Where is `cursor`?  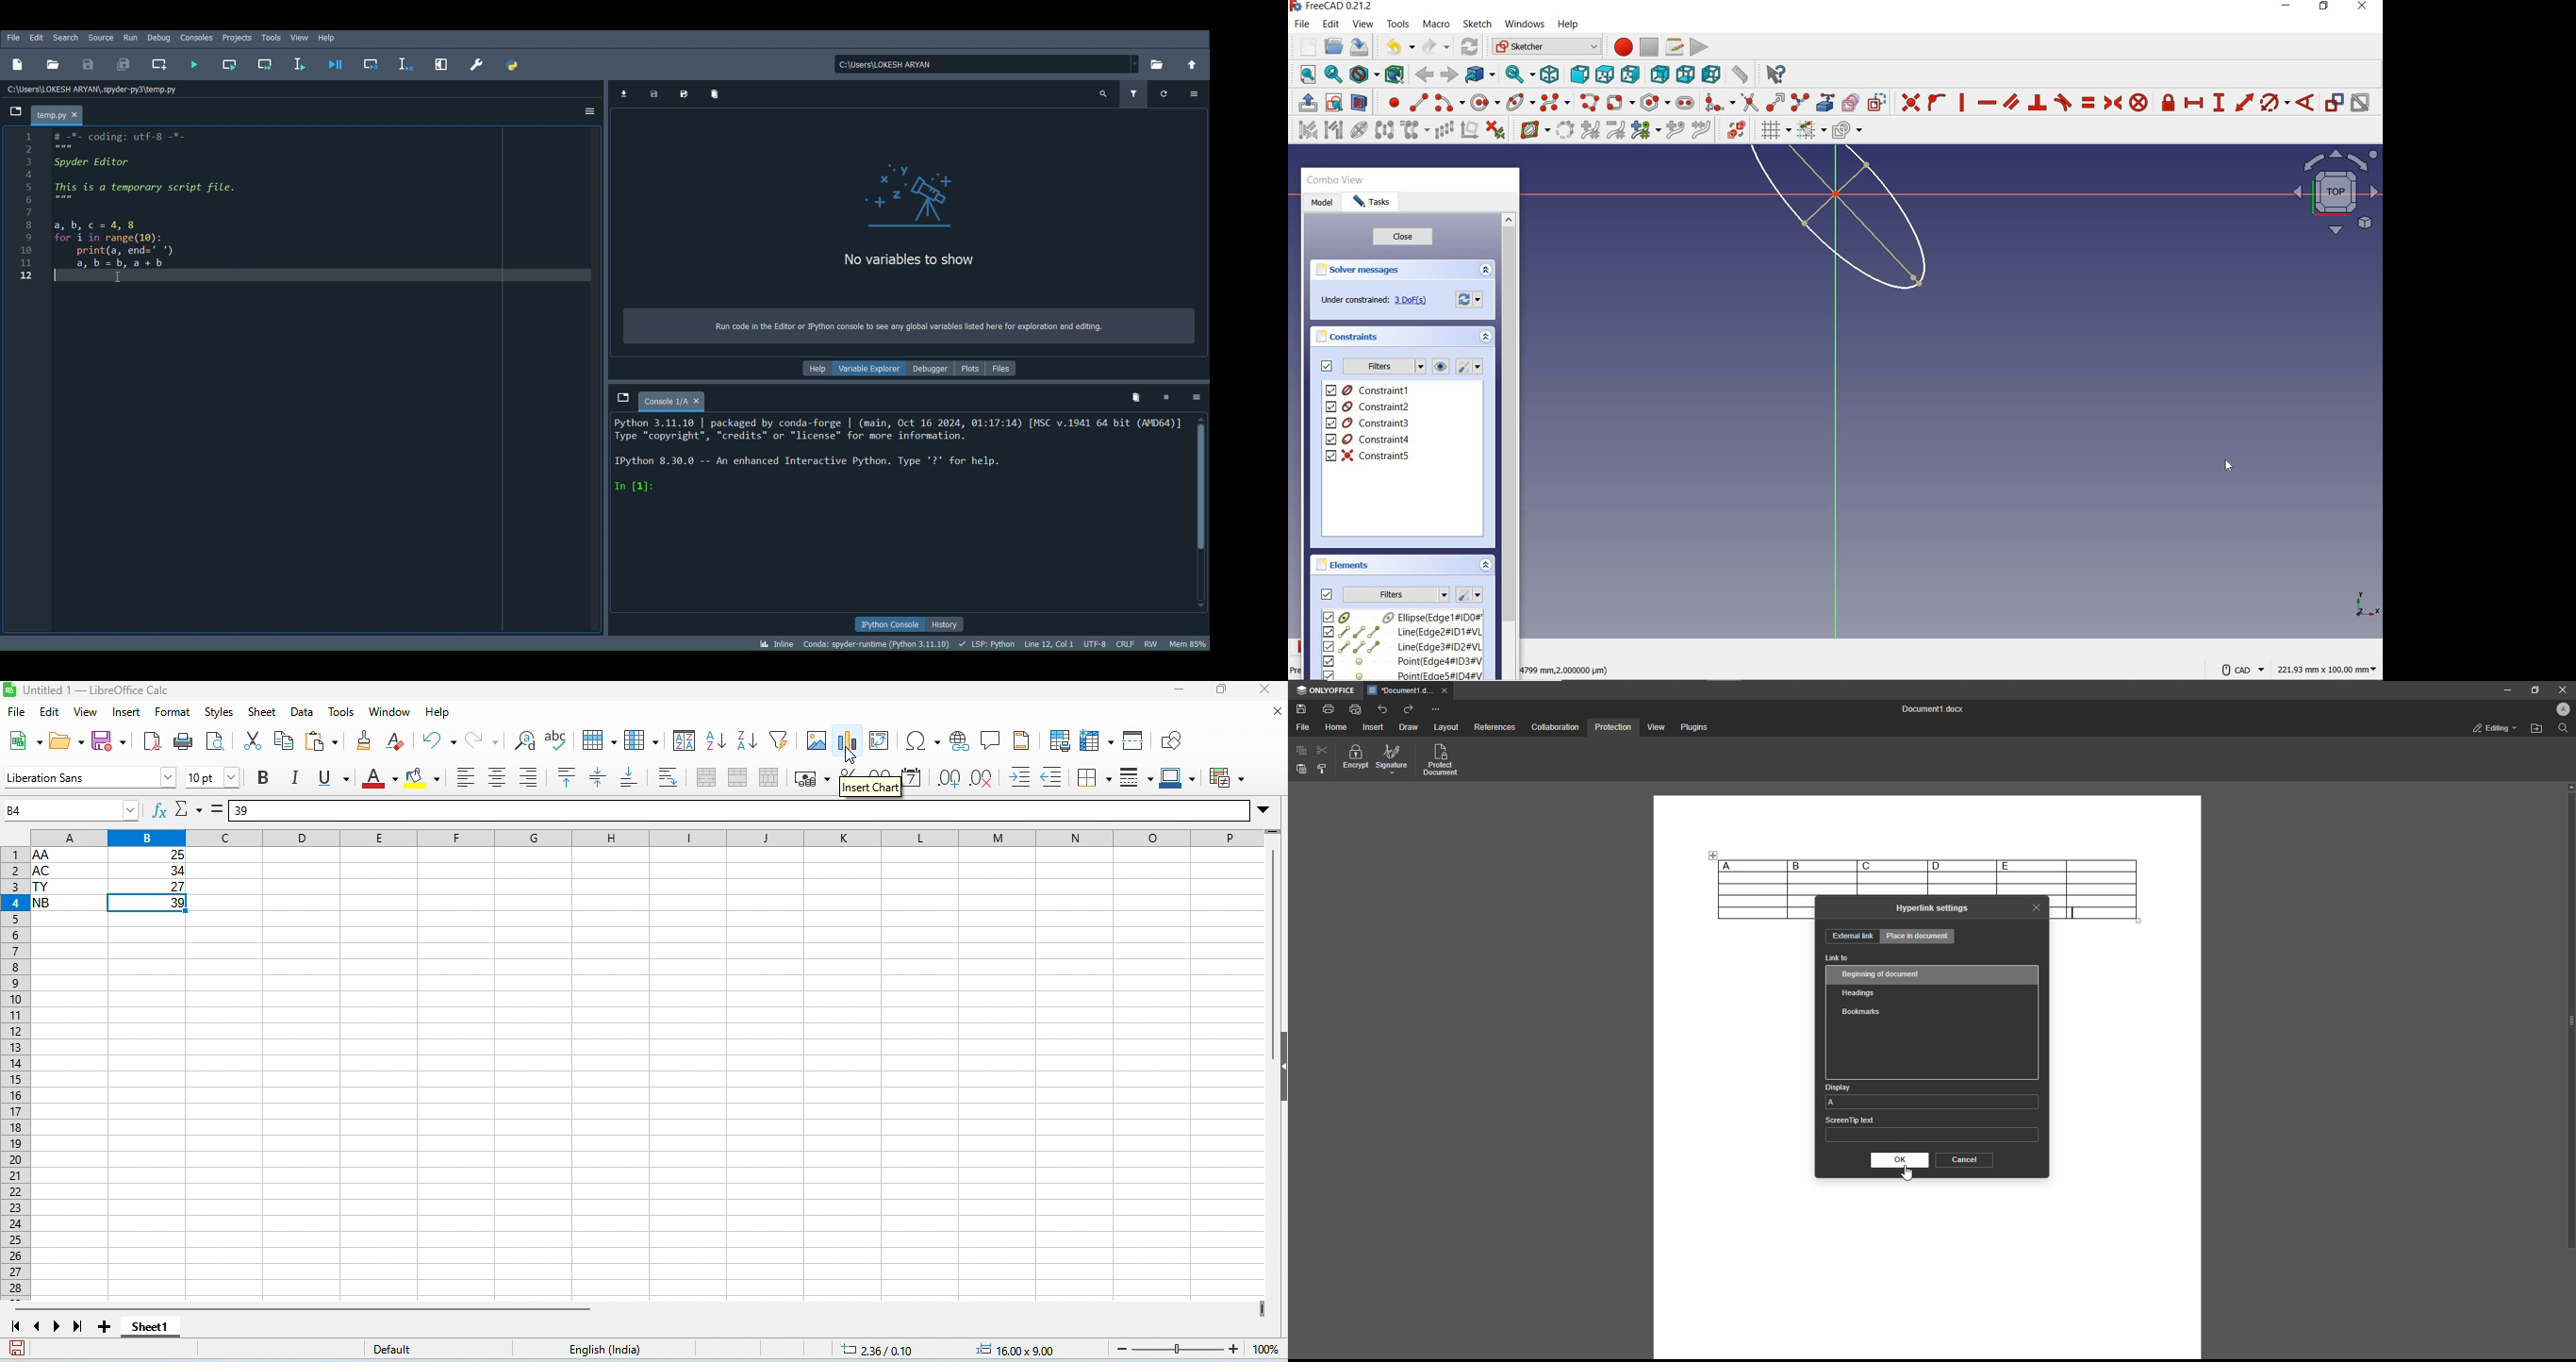 cursor is located at coordinates (2229, 465).